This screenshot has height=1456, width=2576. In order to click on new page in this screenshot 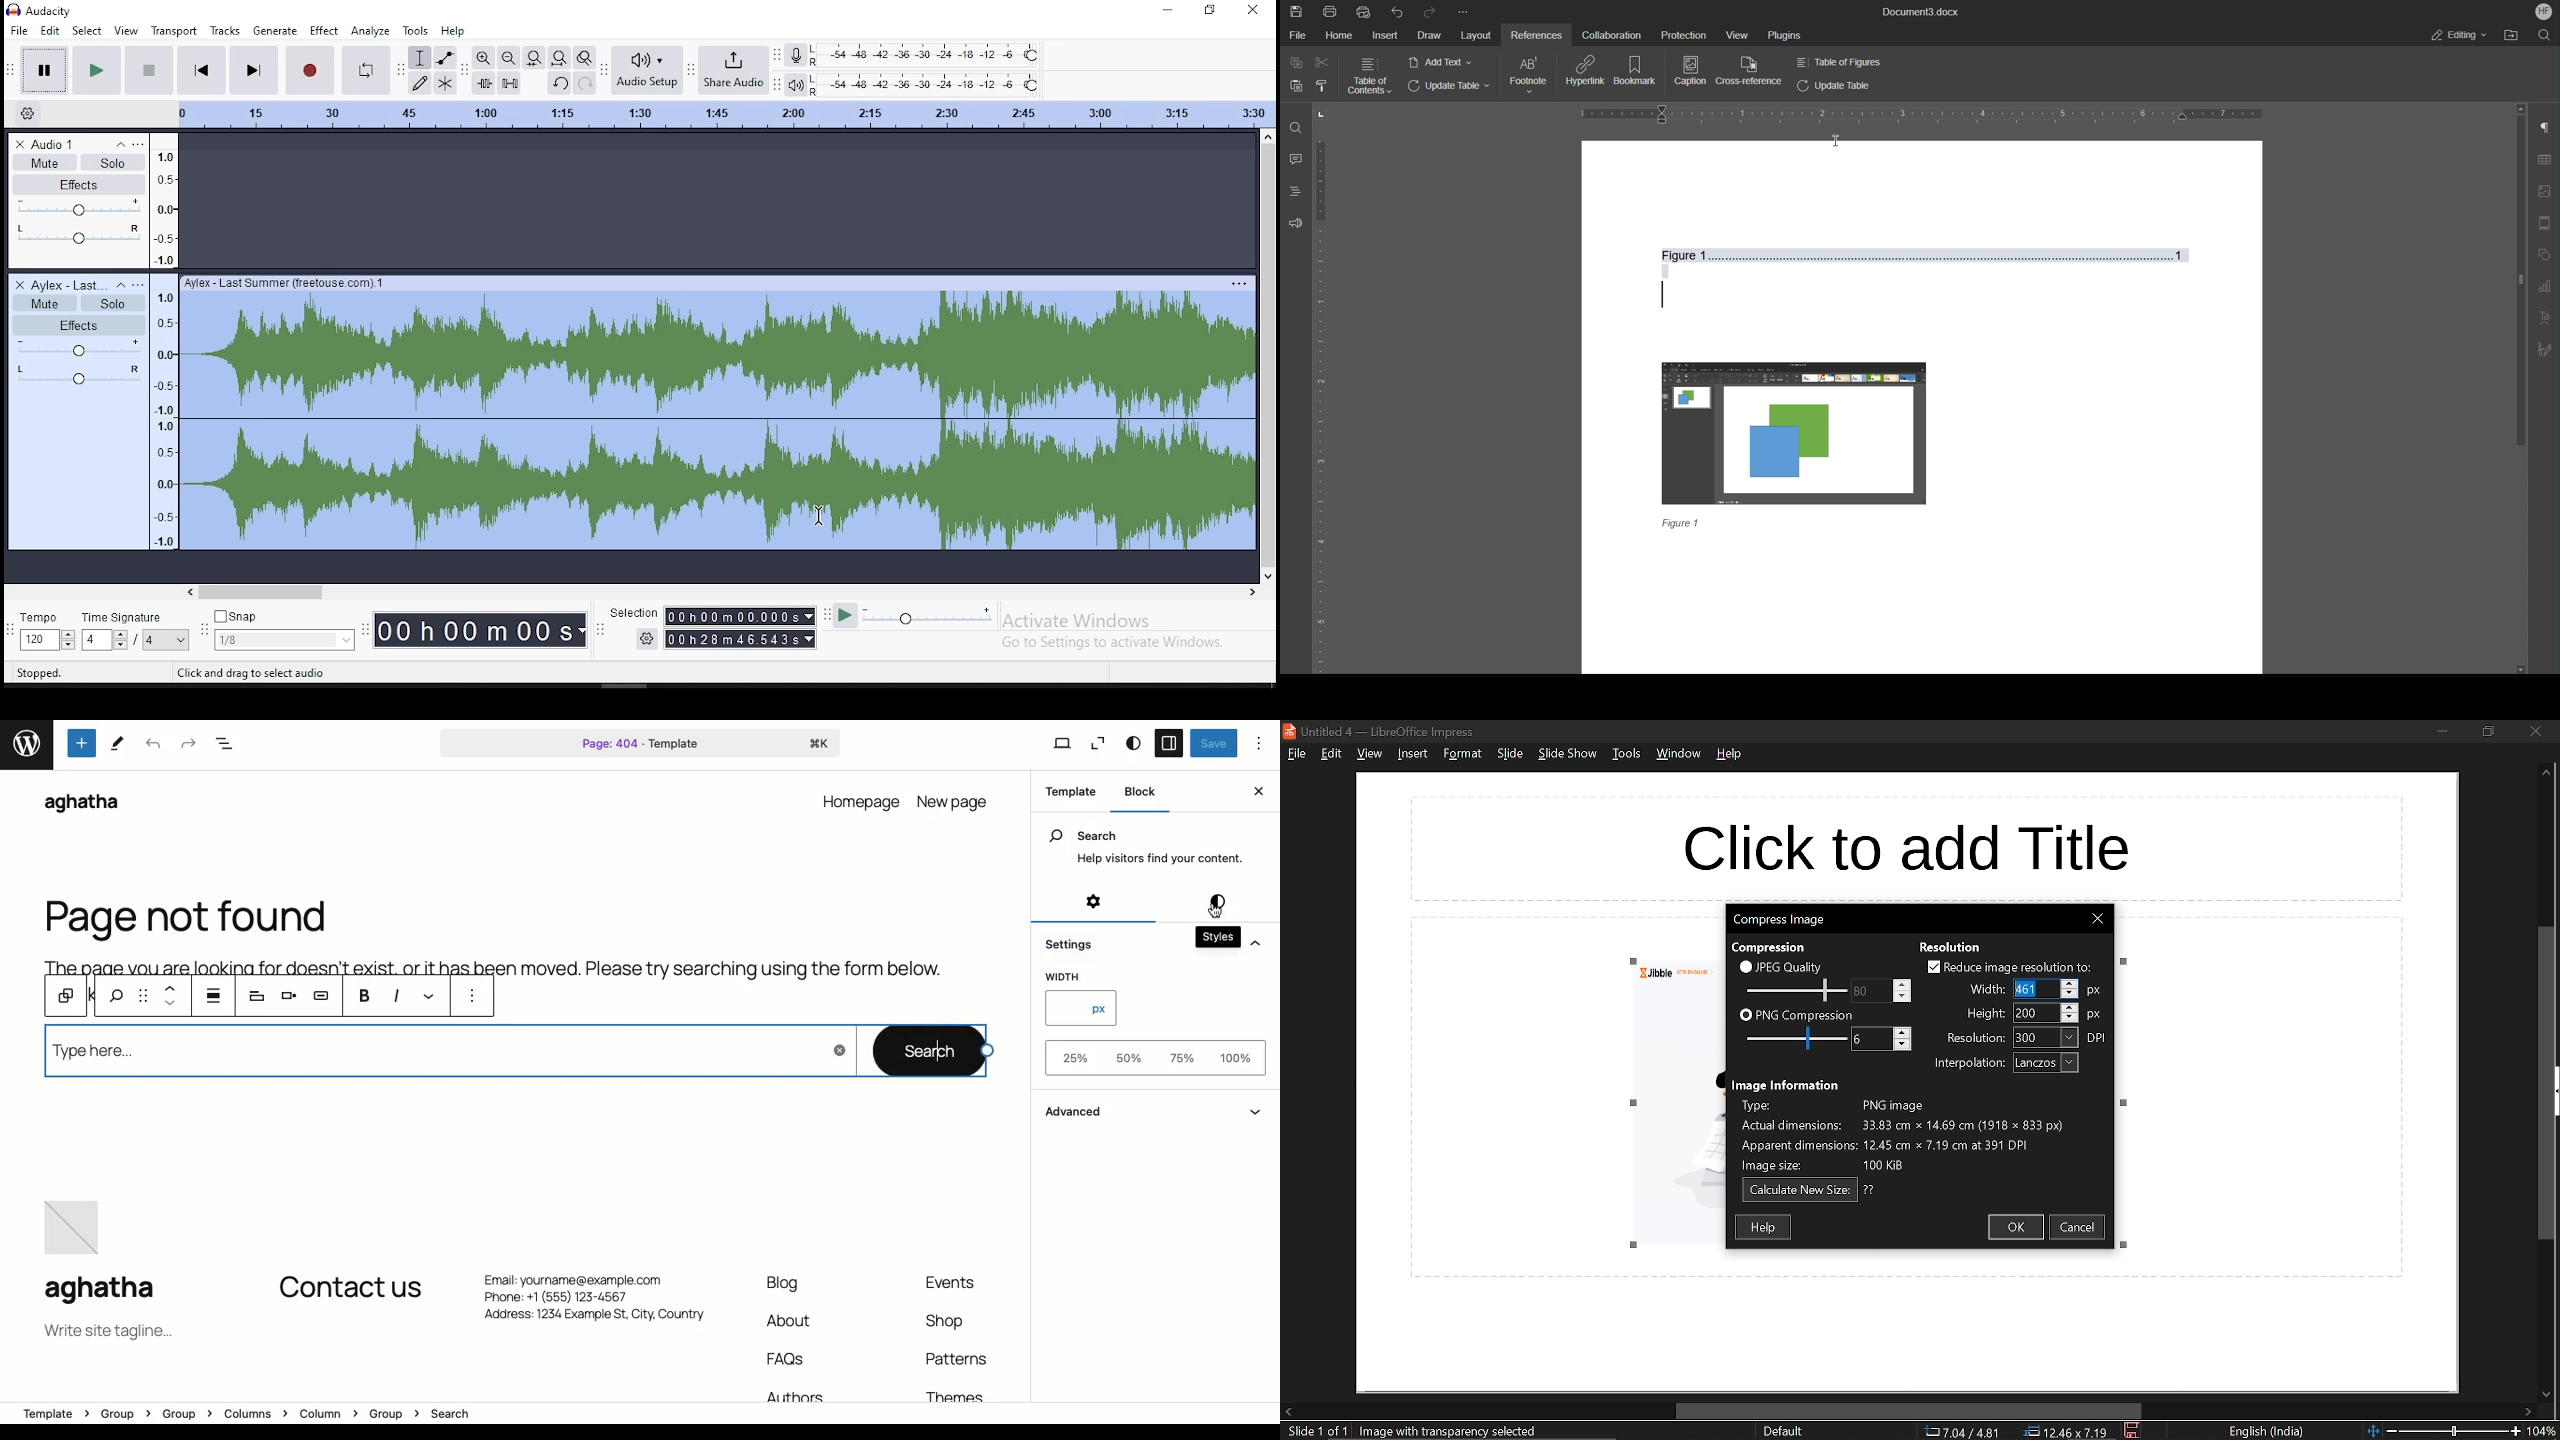, I will do `click(956, 800)`.